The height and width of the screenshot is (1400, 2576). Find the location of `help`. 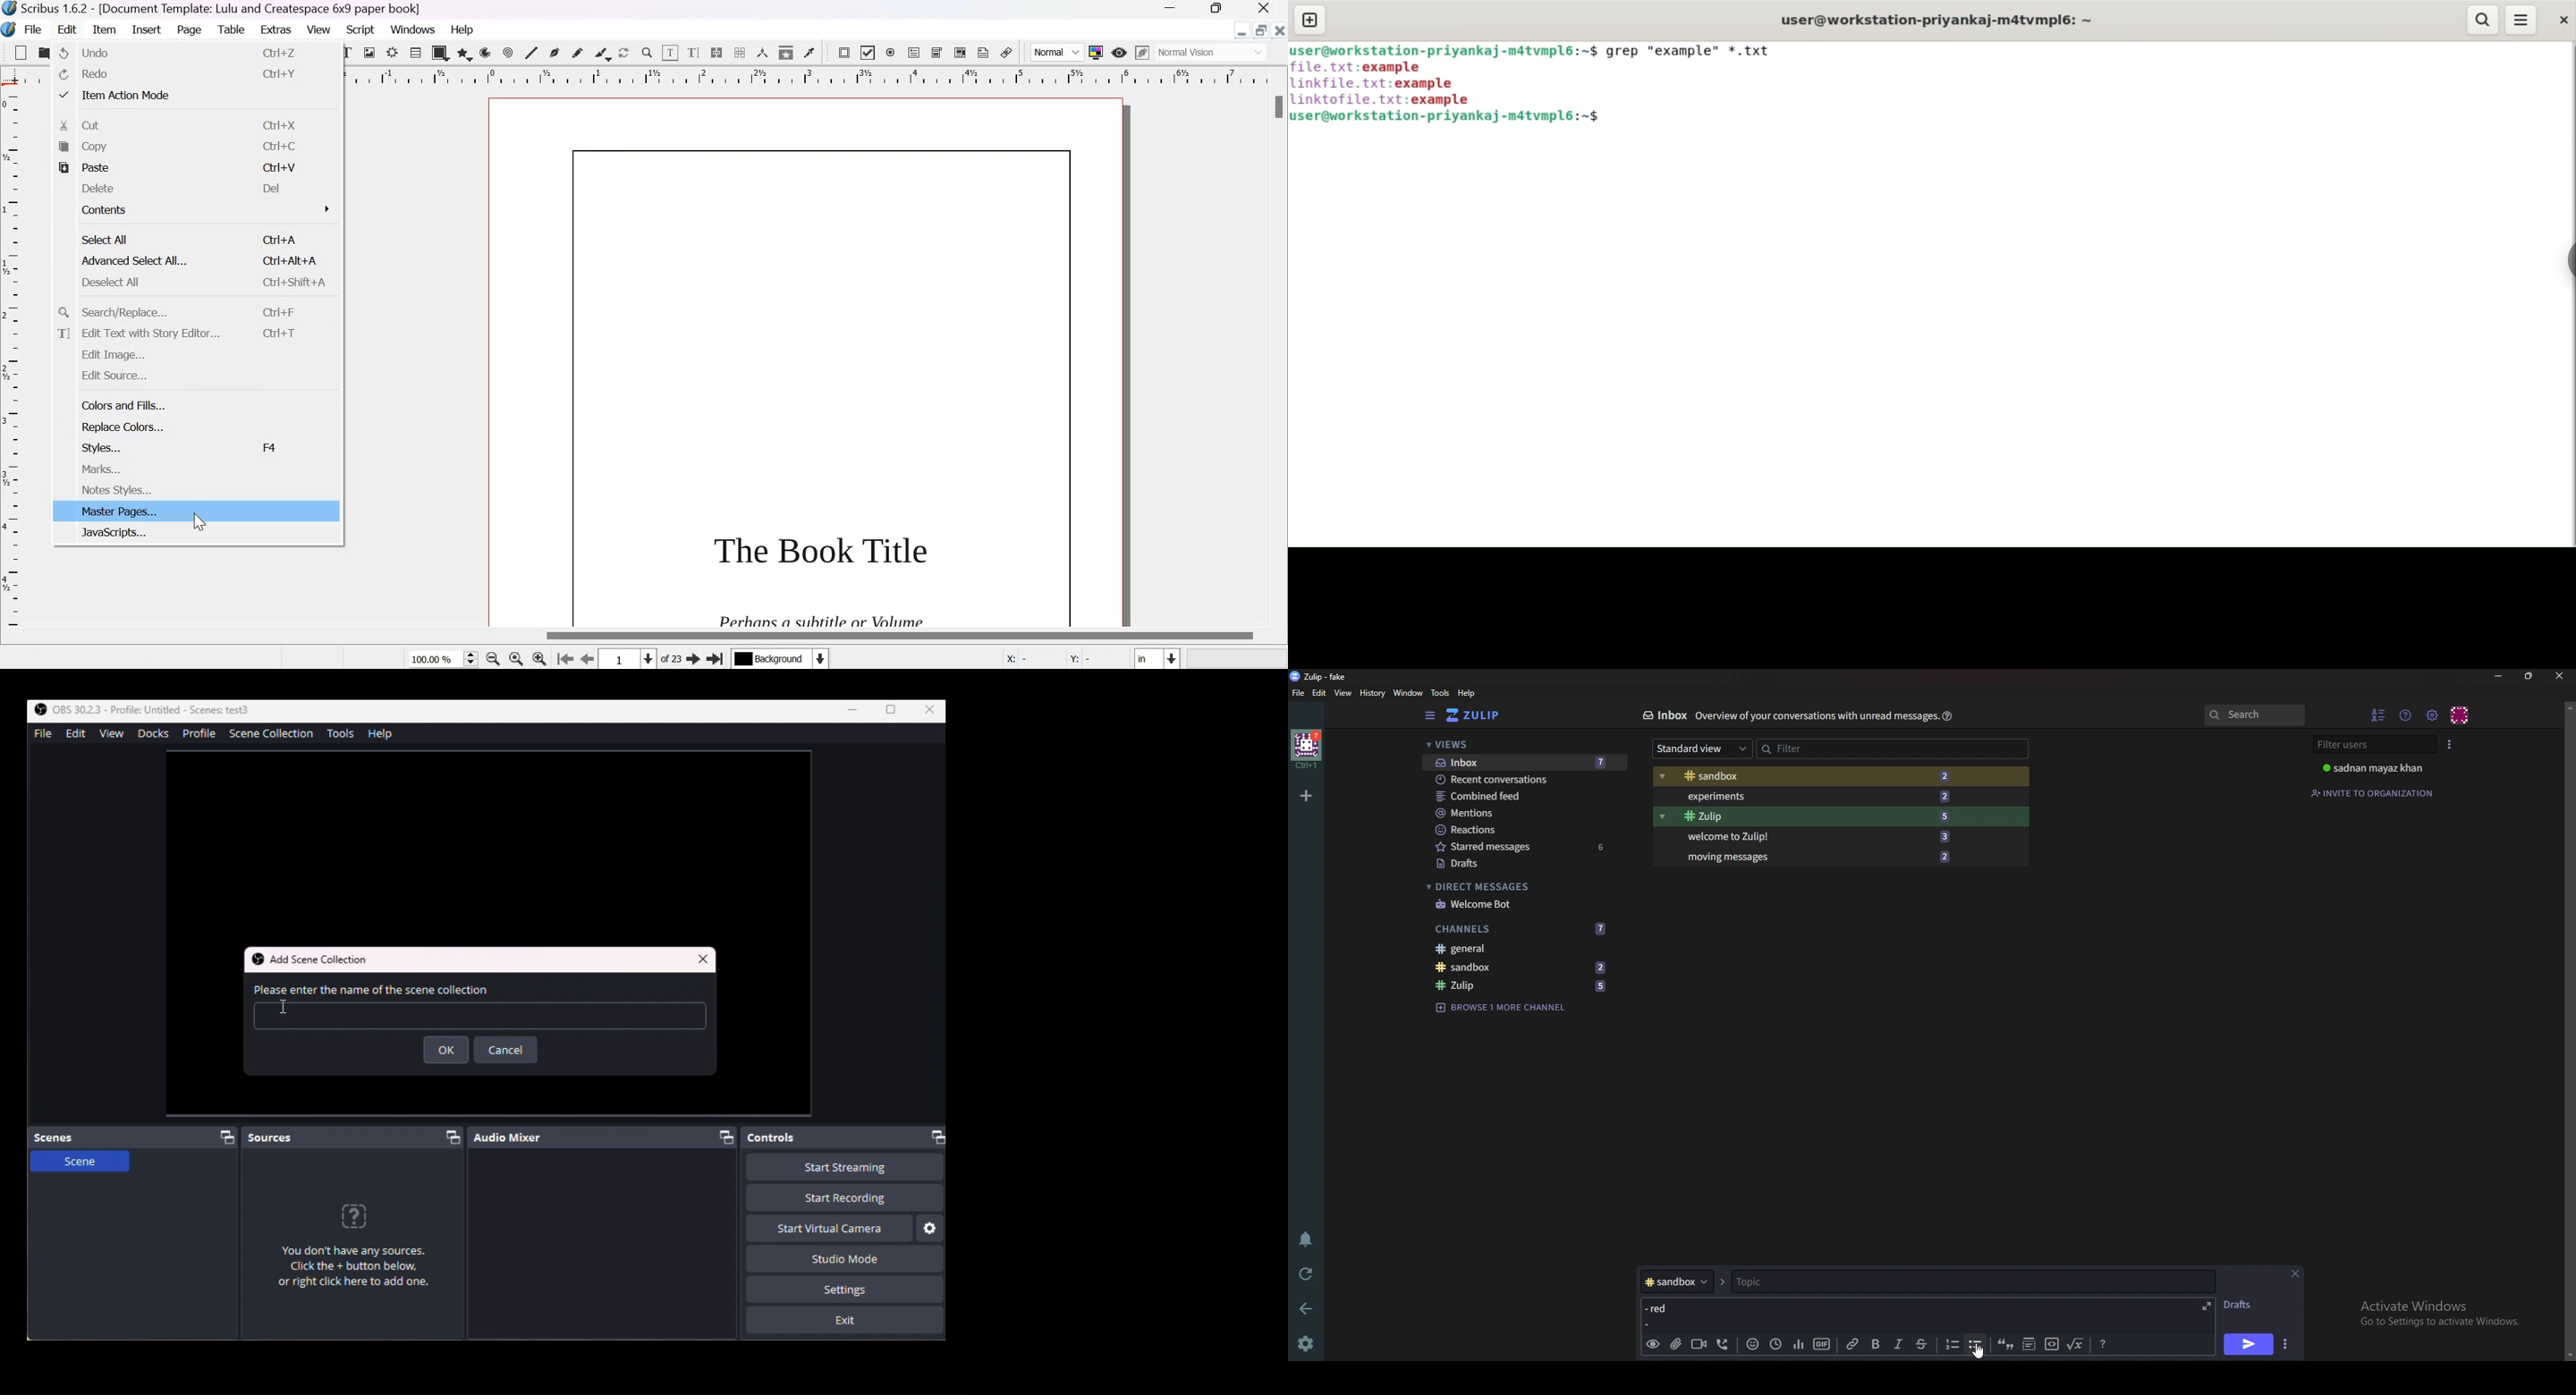

help is located at coordinates (1467, 693).